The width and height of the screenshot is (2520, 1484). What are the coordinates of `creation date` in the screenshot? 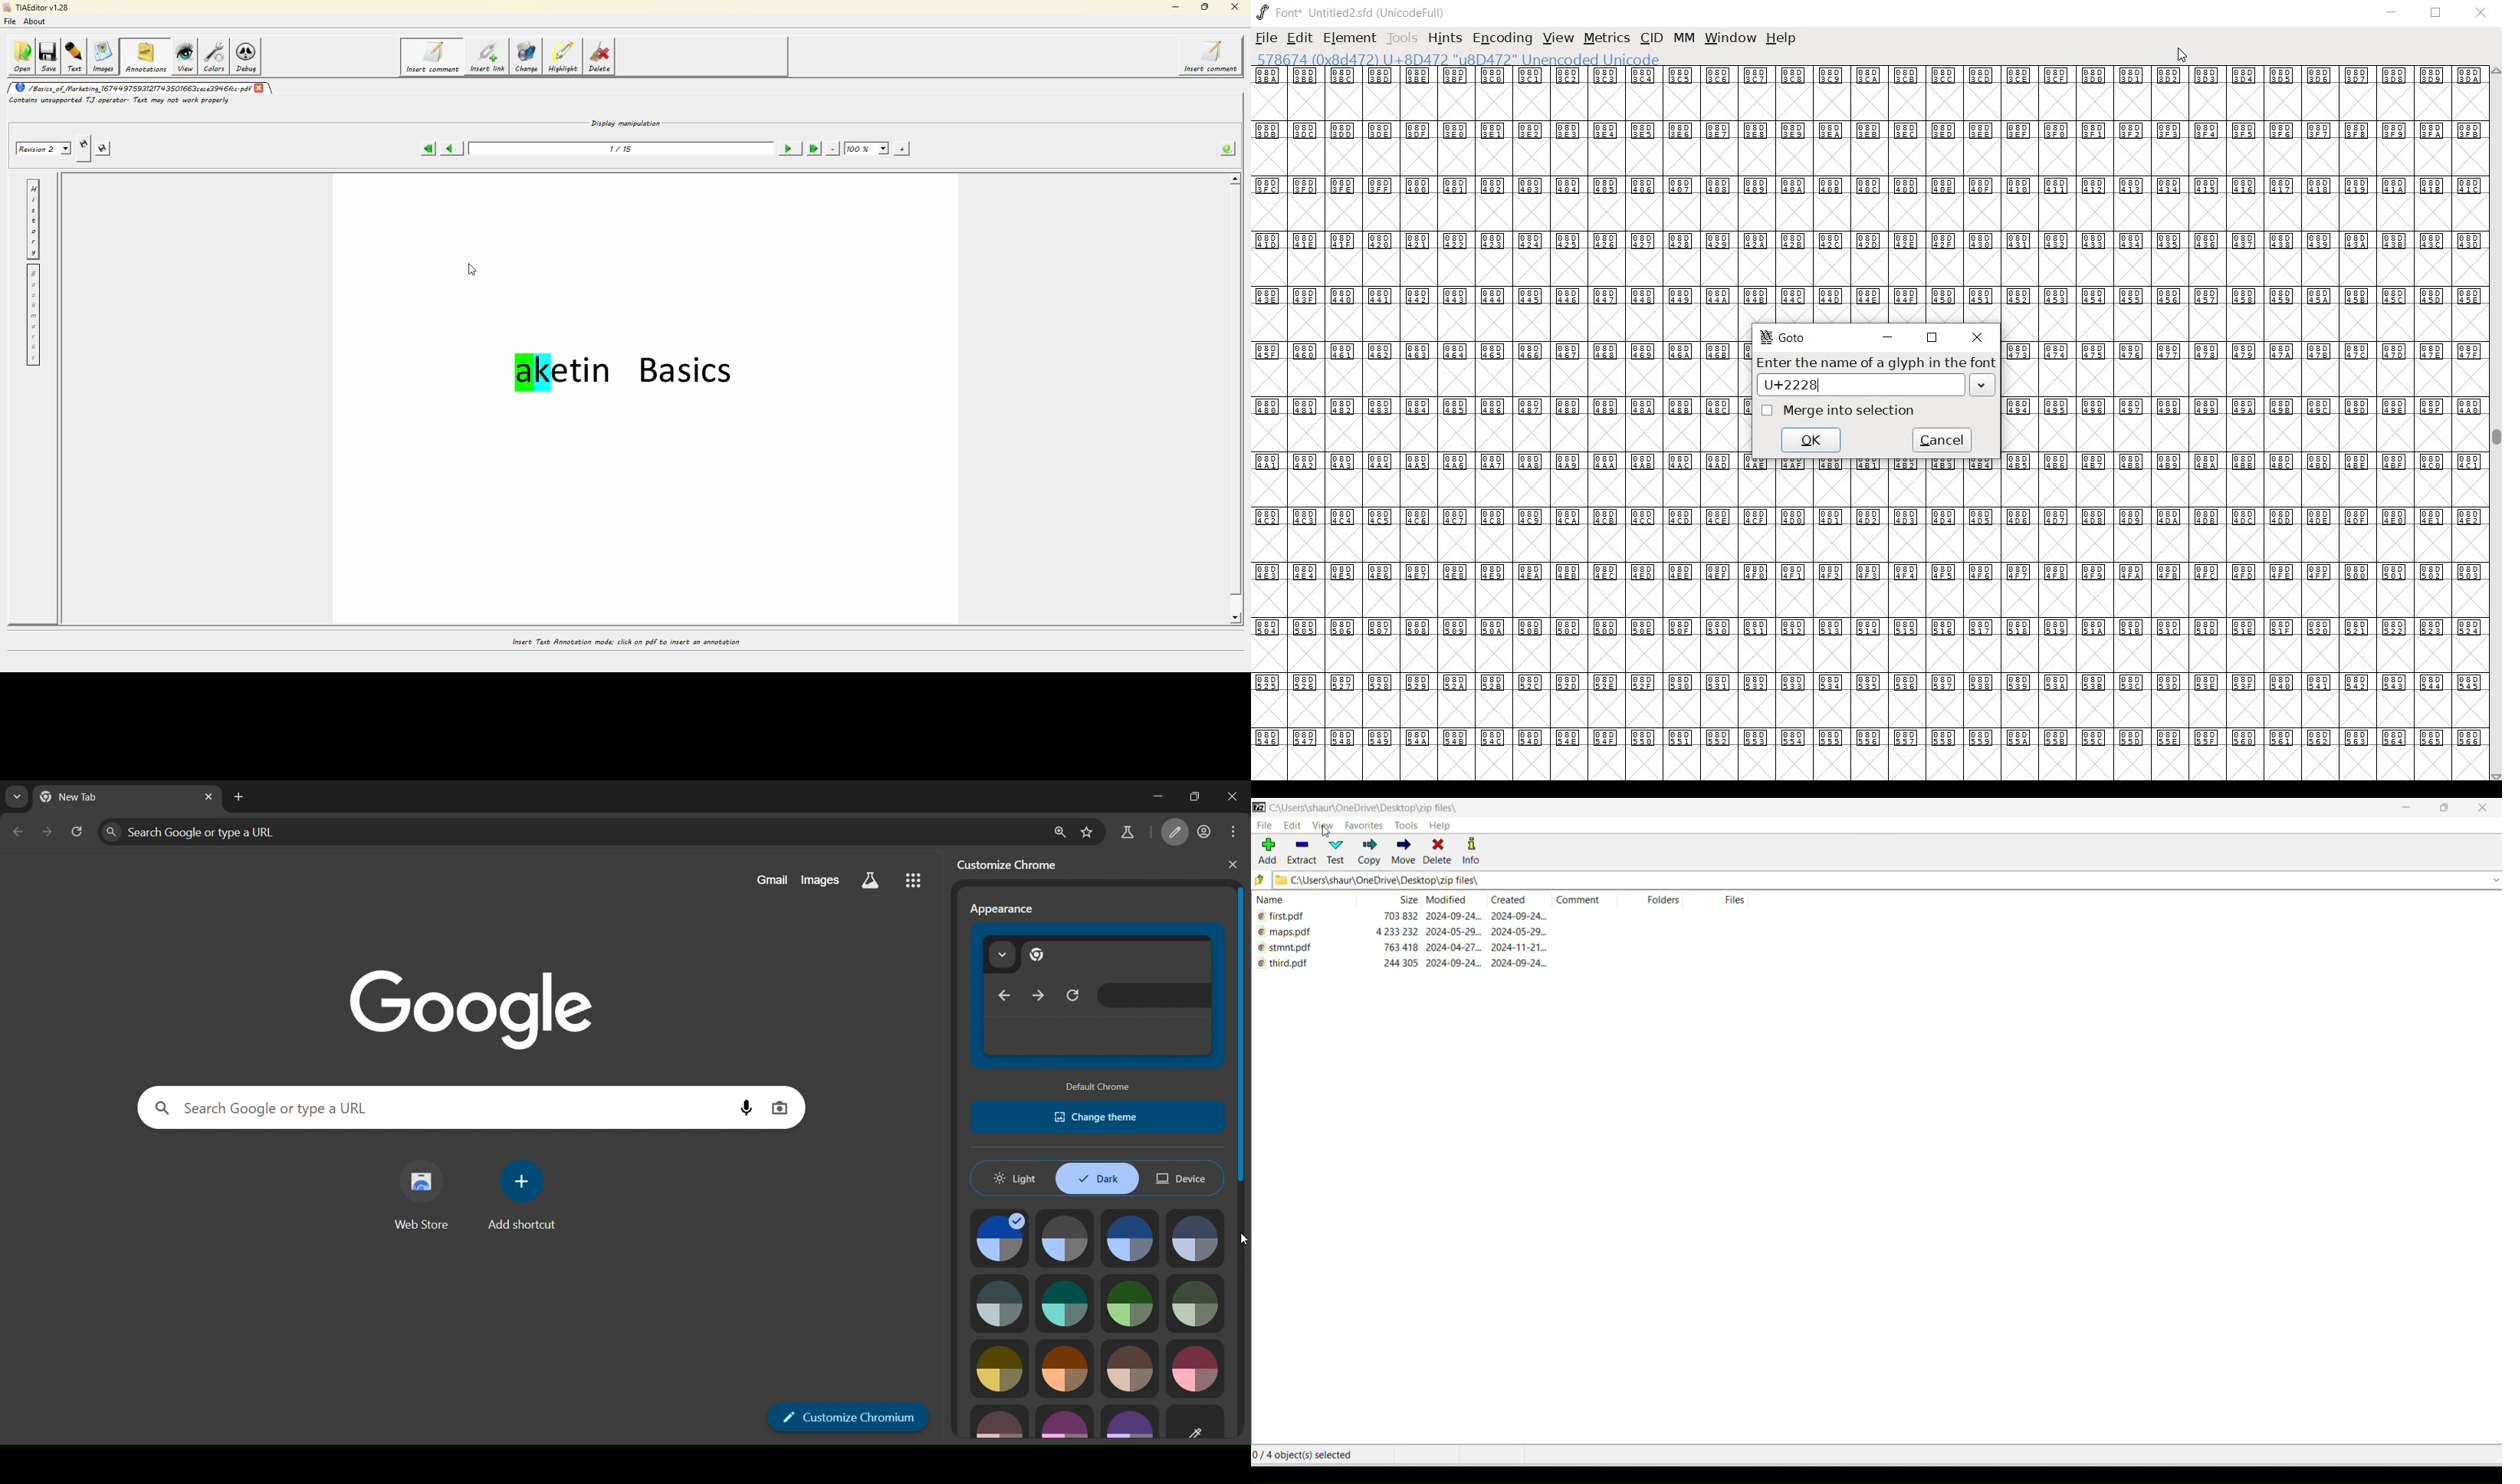 It's located at (1523, 946).